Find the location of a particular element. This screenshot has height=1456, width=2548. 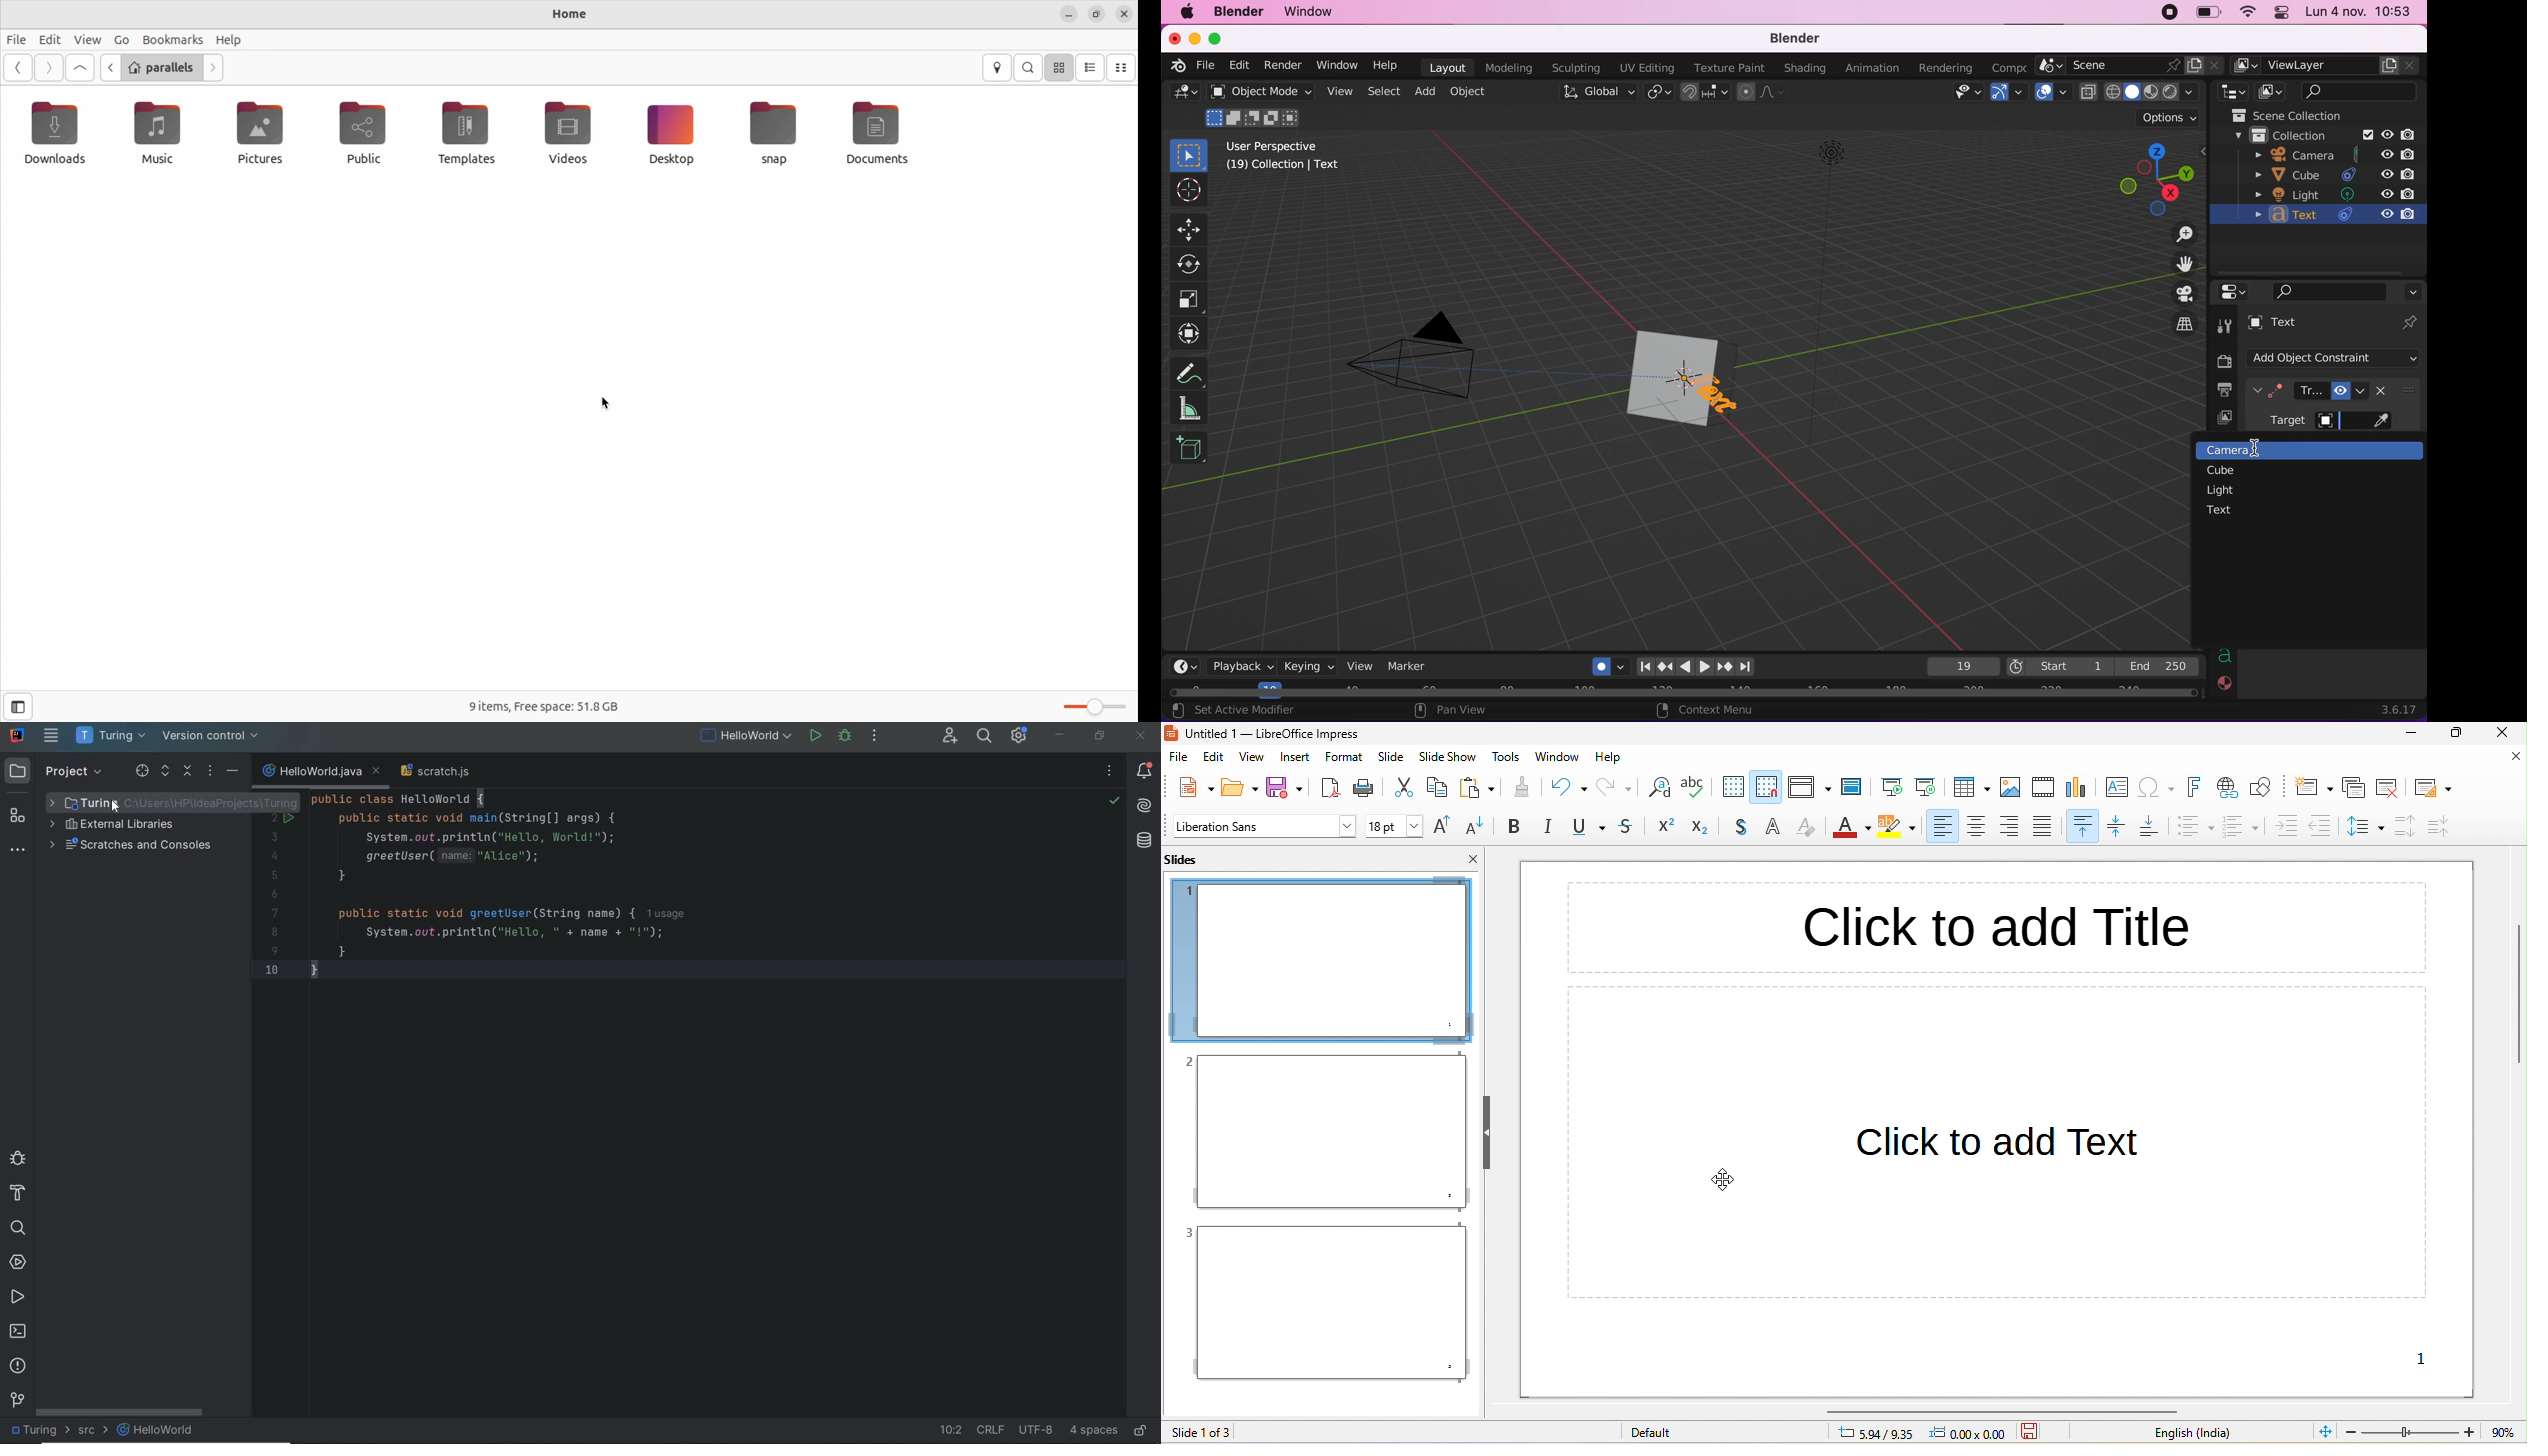

pan view is located at coordinates (1489, 712).